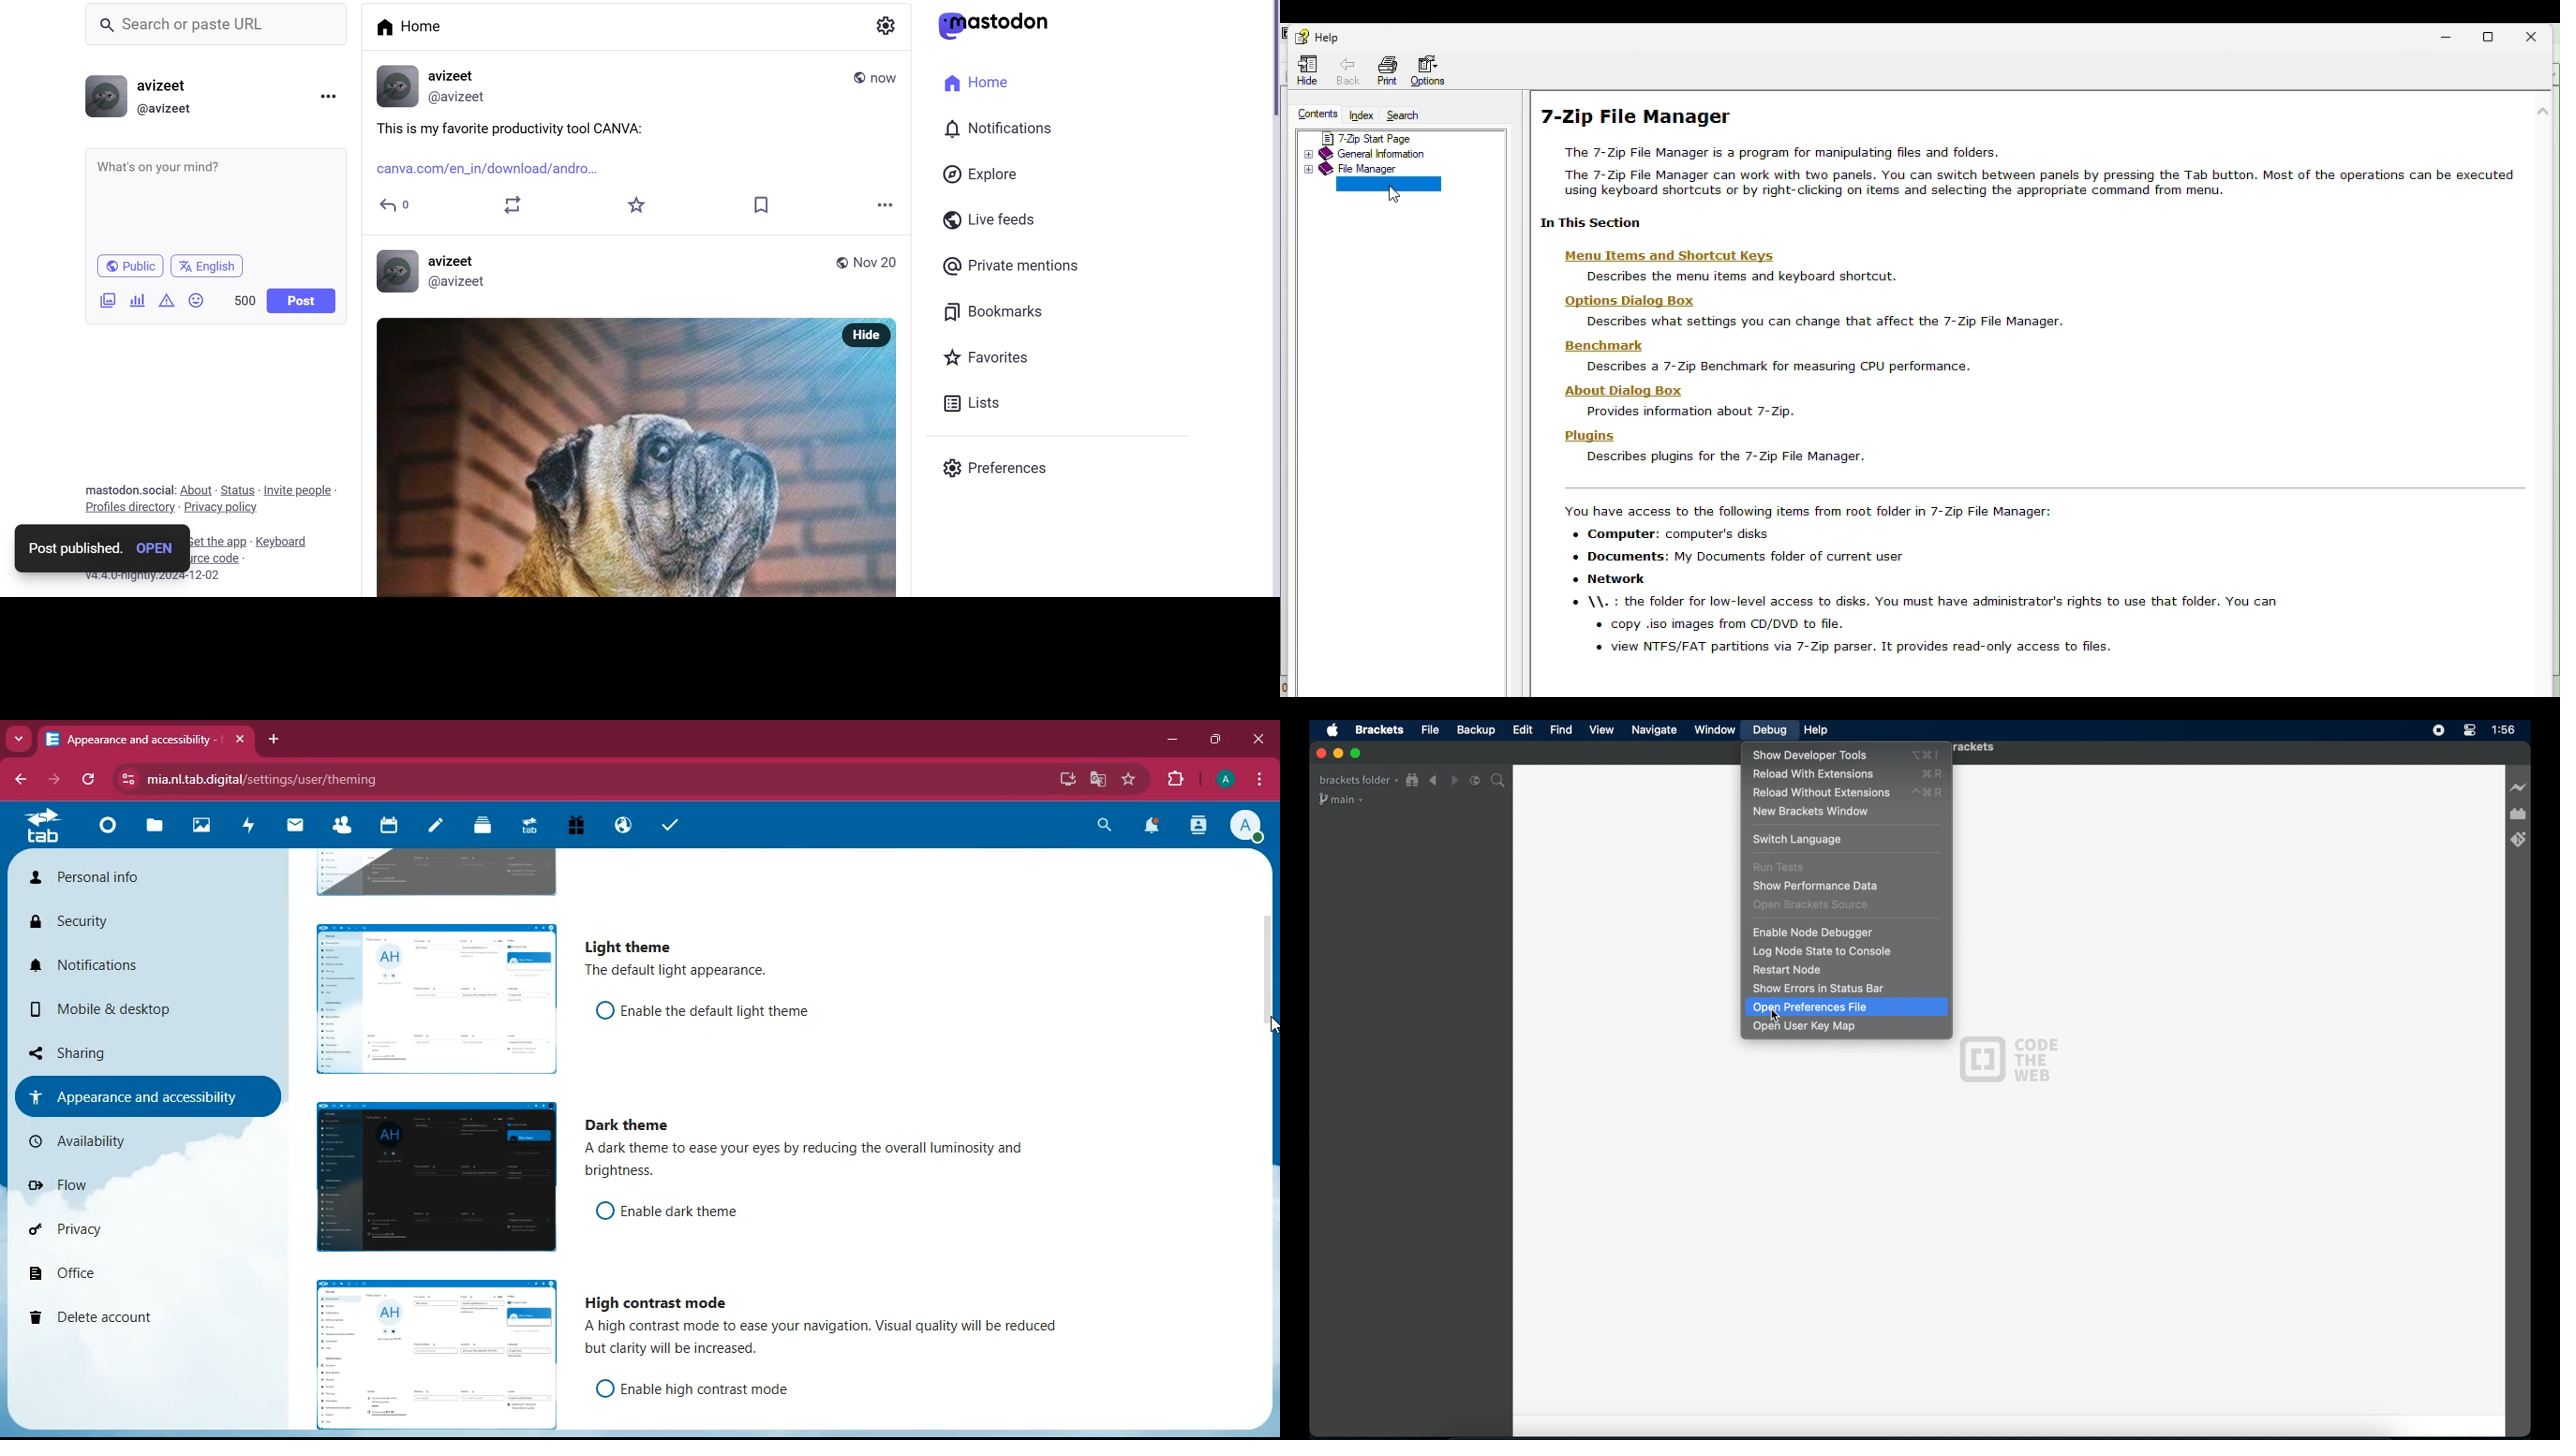 Image resolution: width=2576 pixels, height=1456 pixels. What do you see at coordinates (1821, 952) in the screenshot?
I see `log node state to console` at bounding box center [1821, 952].